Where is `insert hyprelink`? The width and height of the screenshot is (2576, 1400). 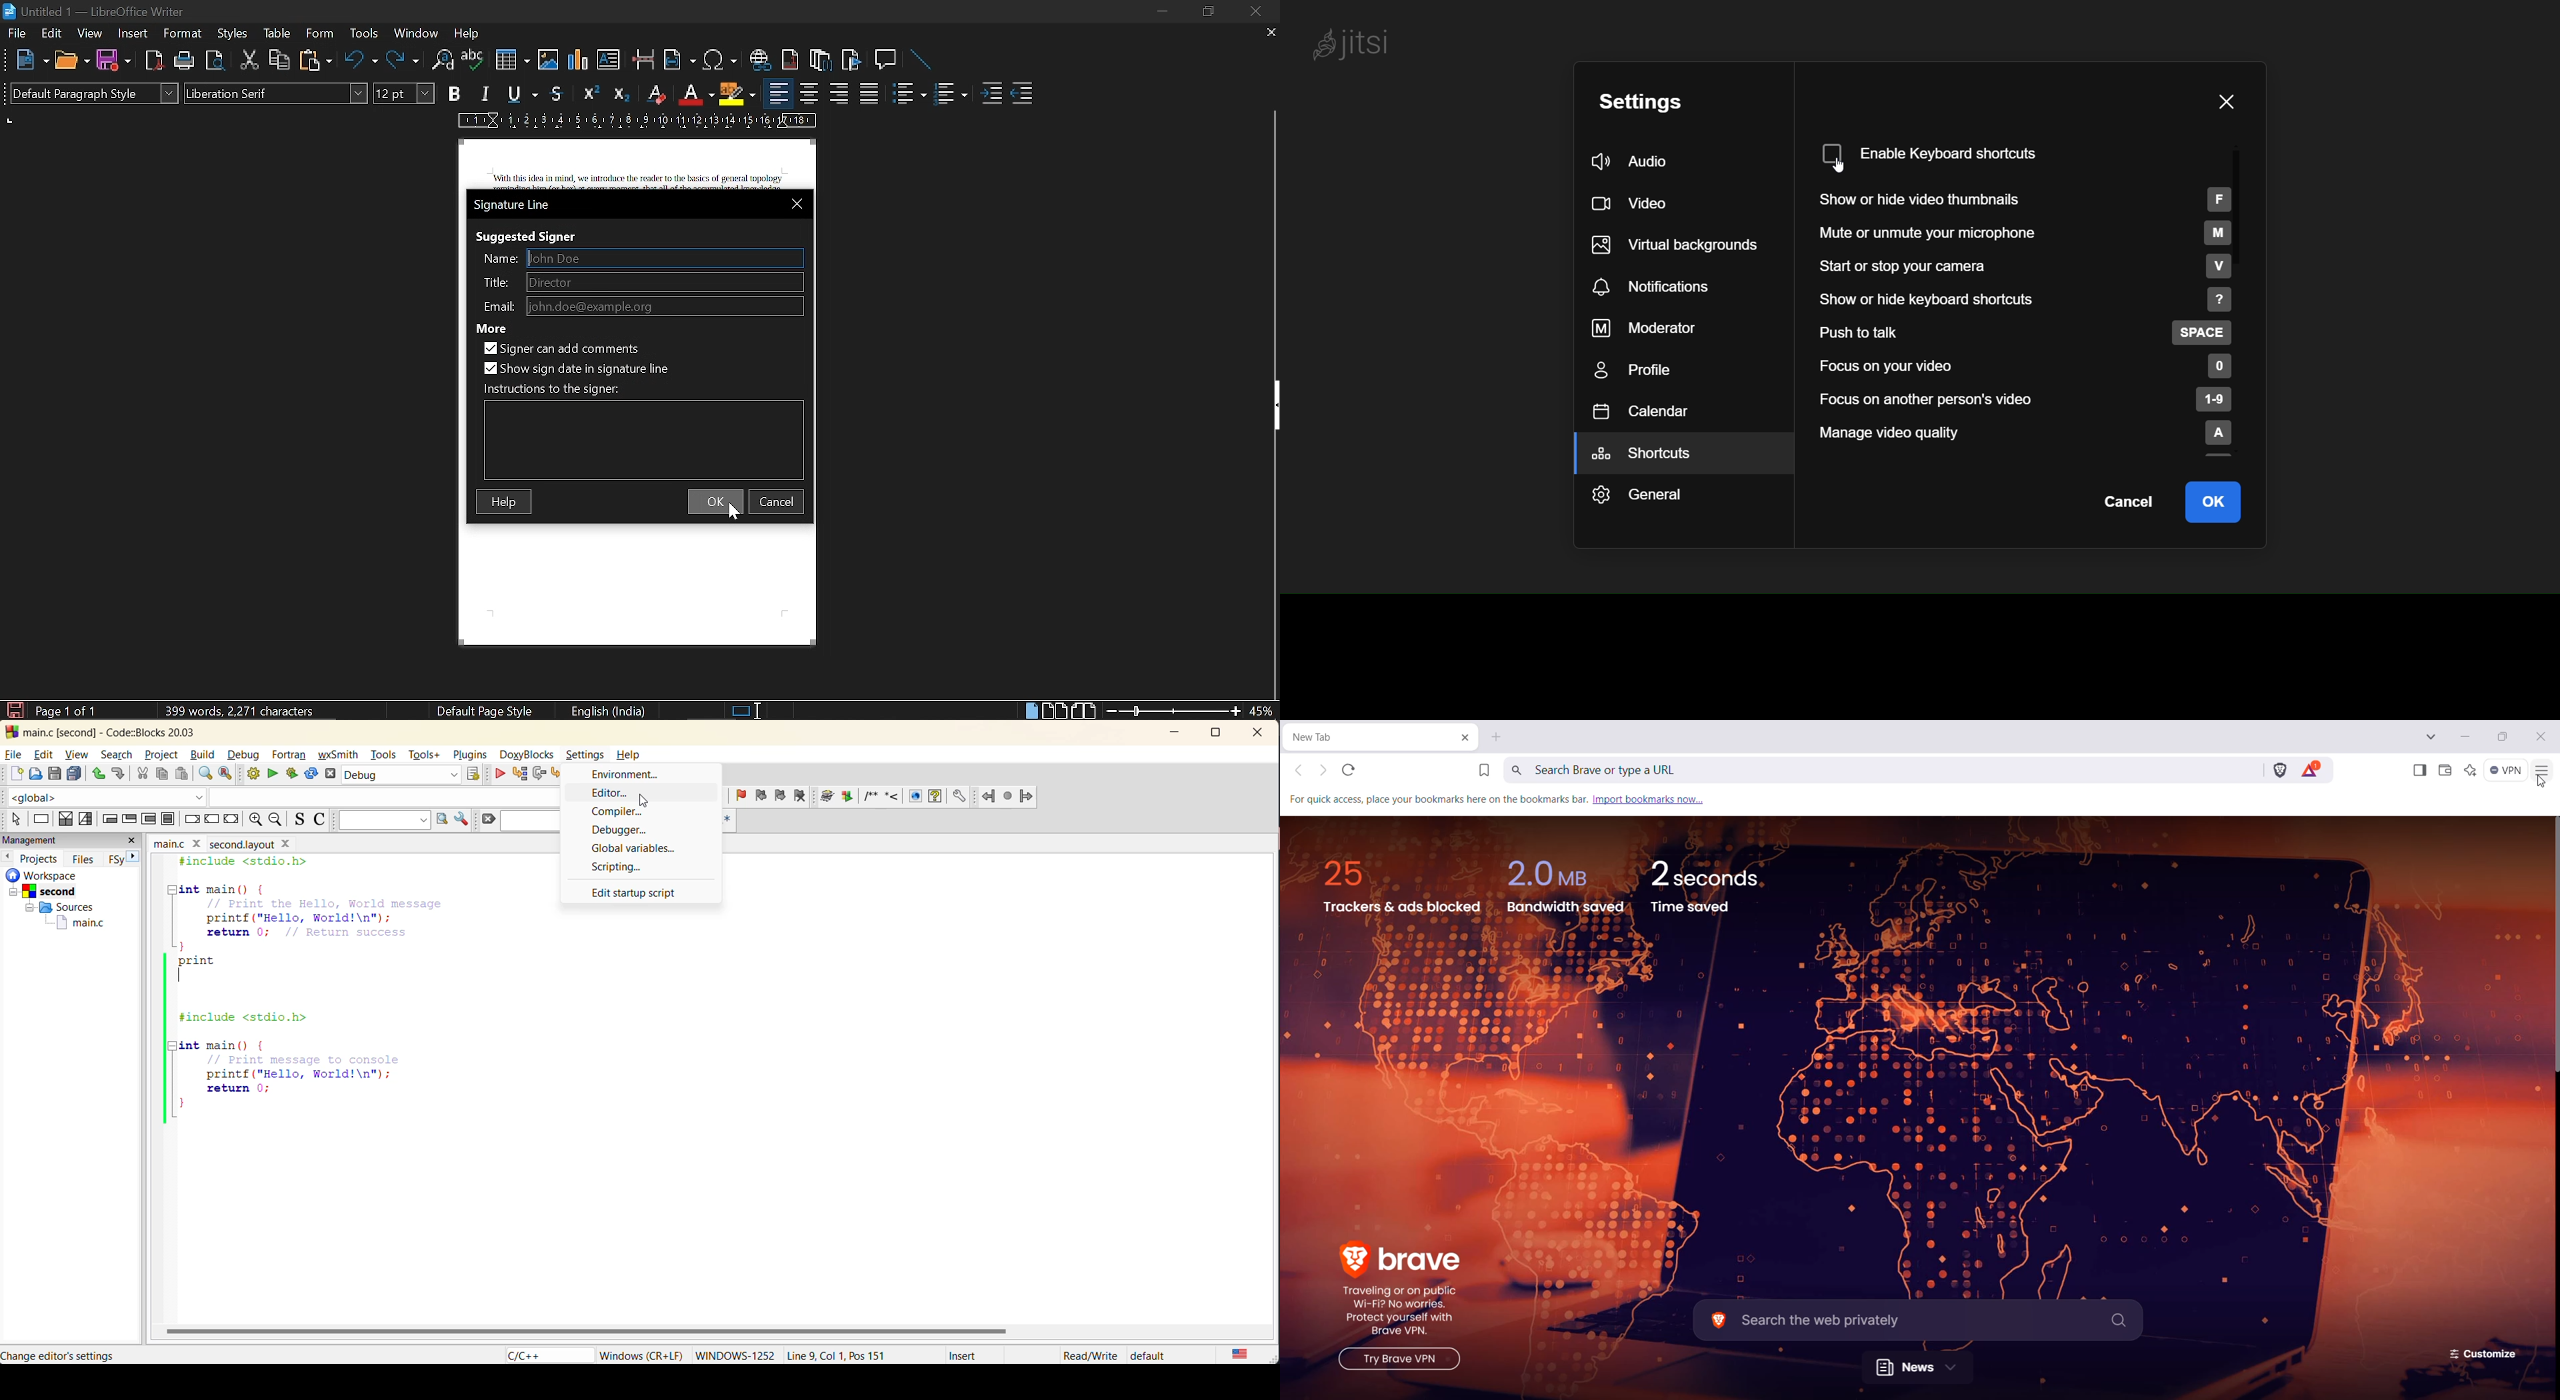
insert hyprelink is located at coordinates (760, 59).